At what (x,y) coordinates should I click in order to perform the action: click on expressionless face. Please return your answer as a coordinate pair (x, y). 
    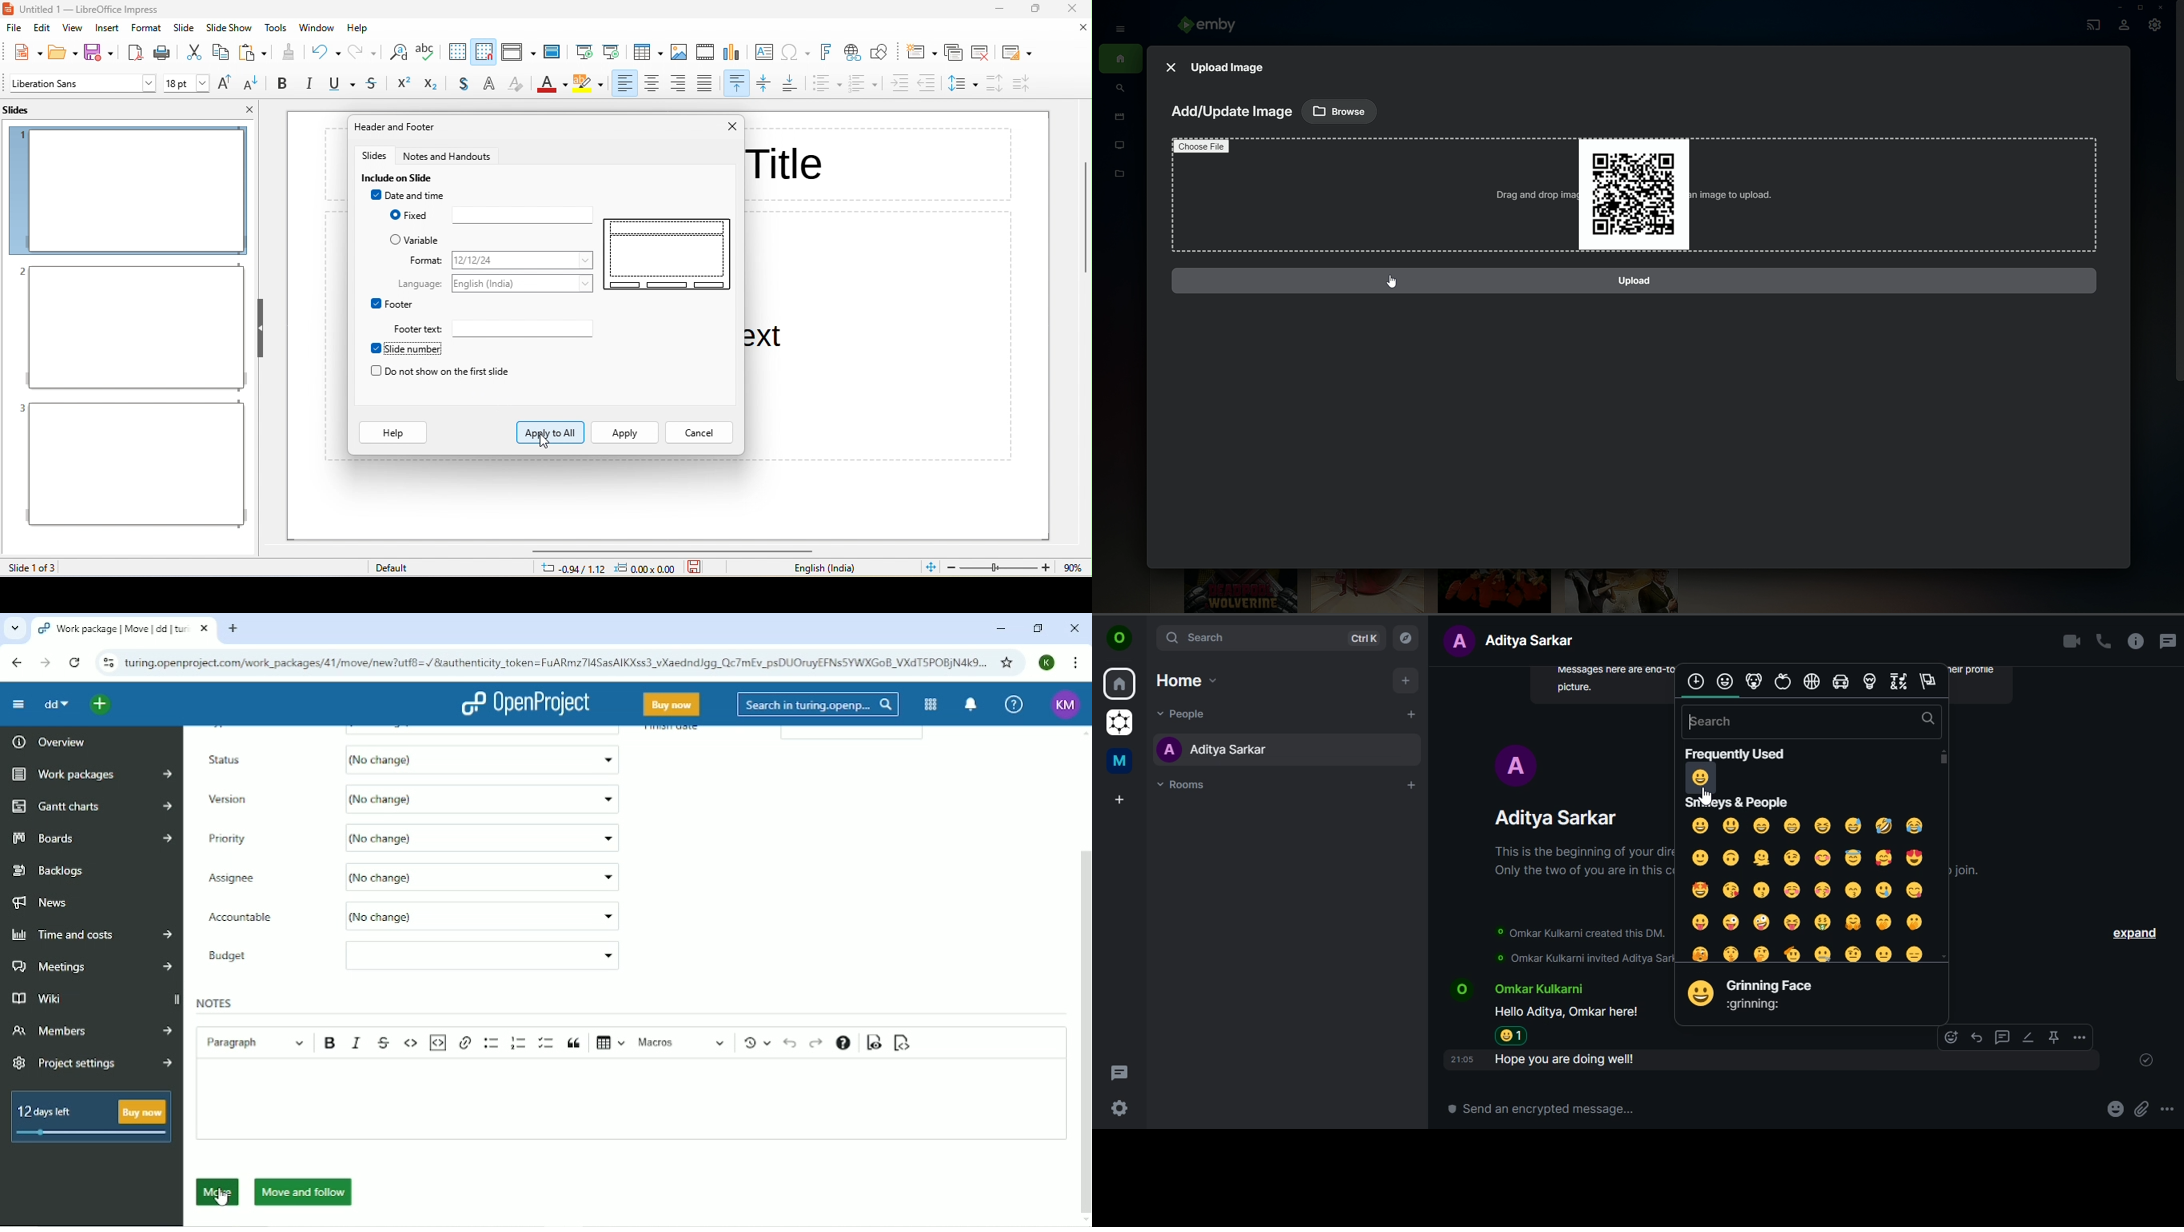
    Looking at the image, I should click on (1915, 953).